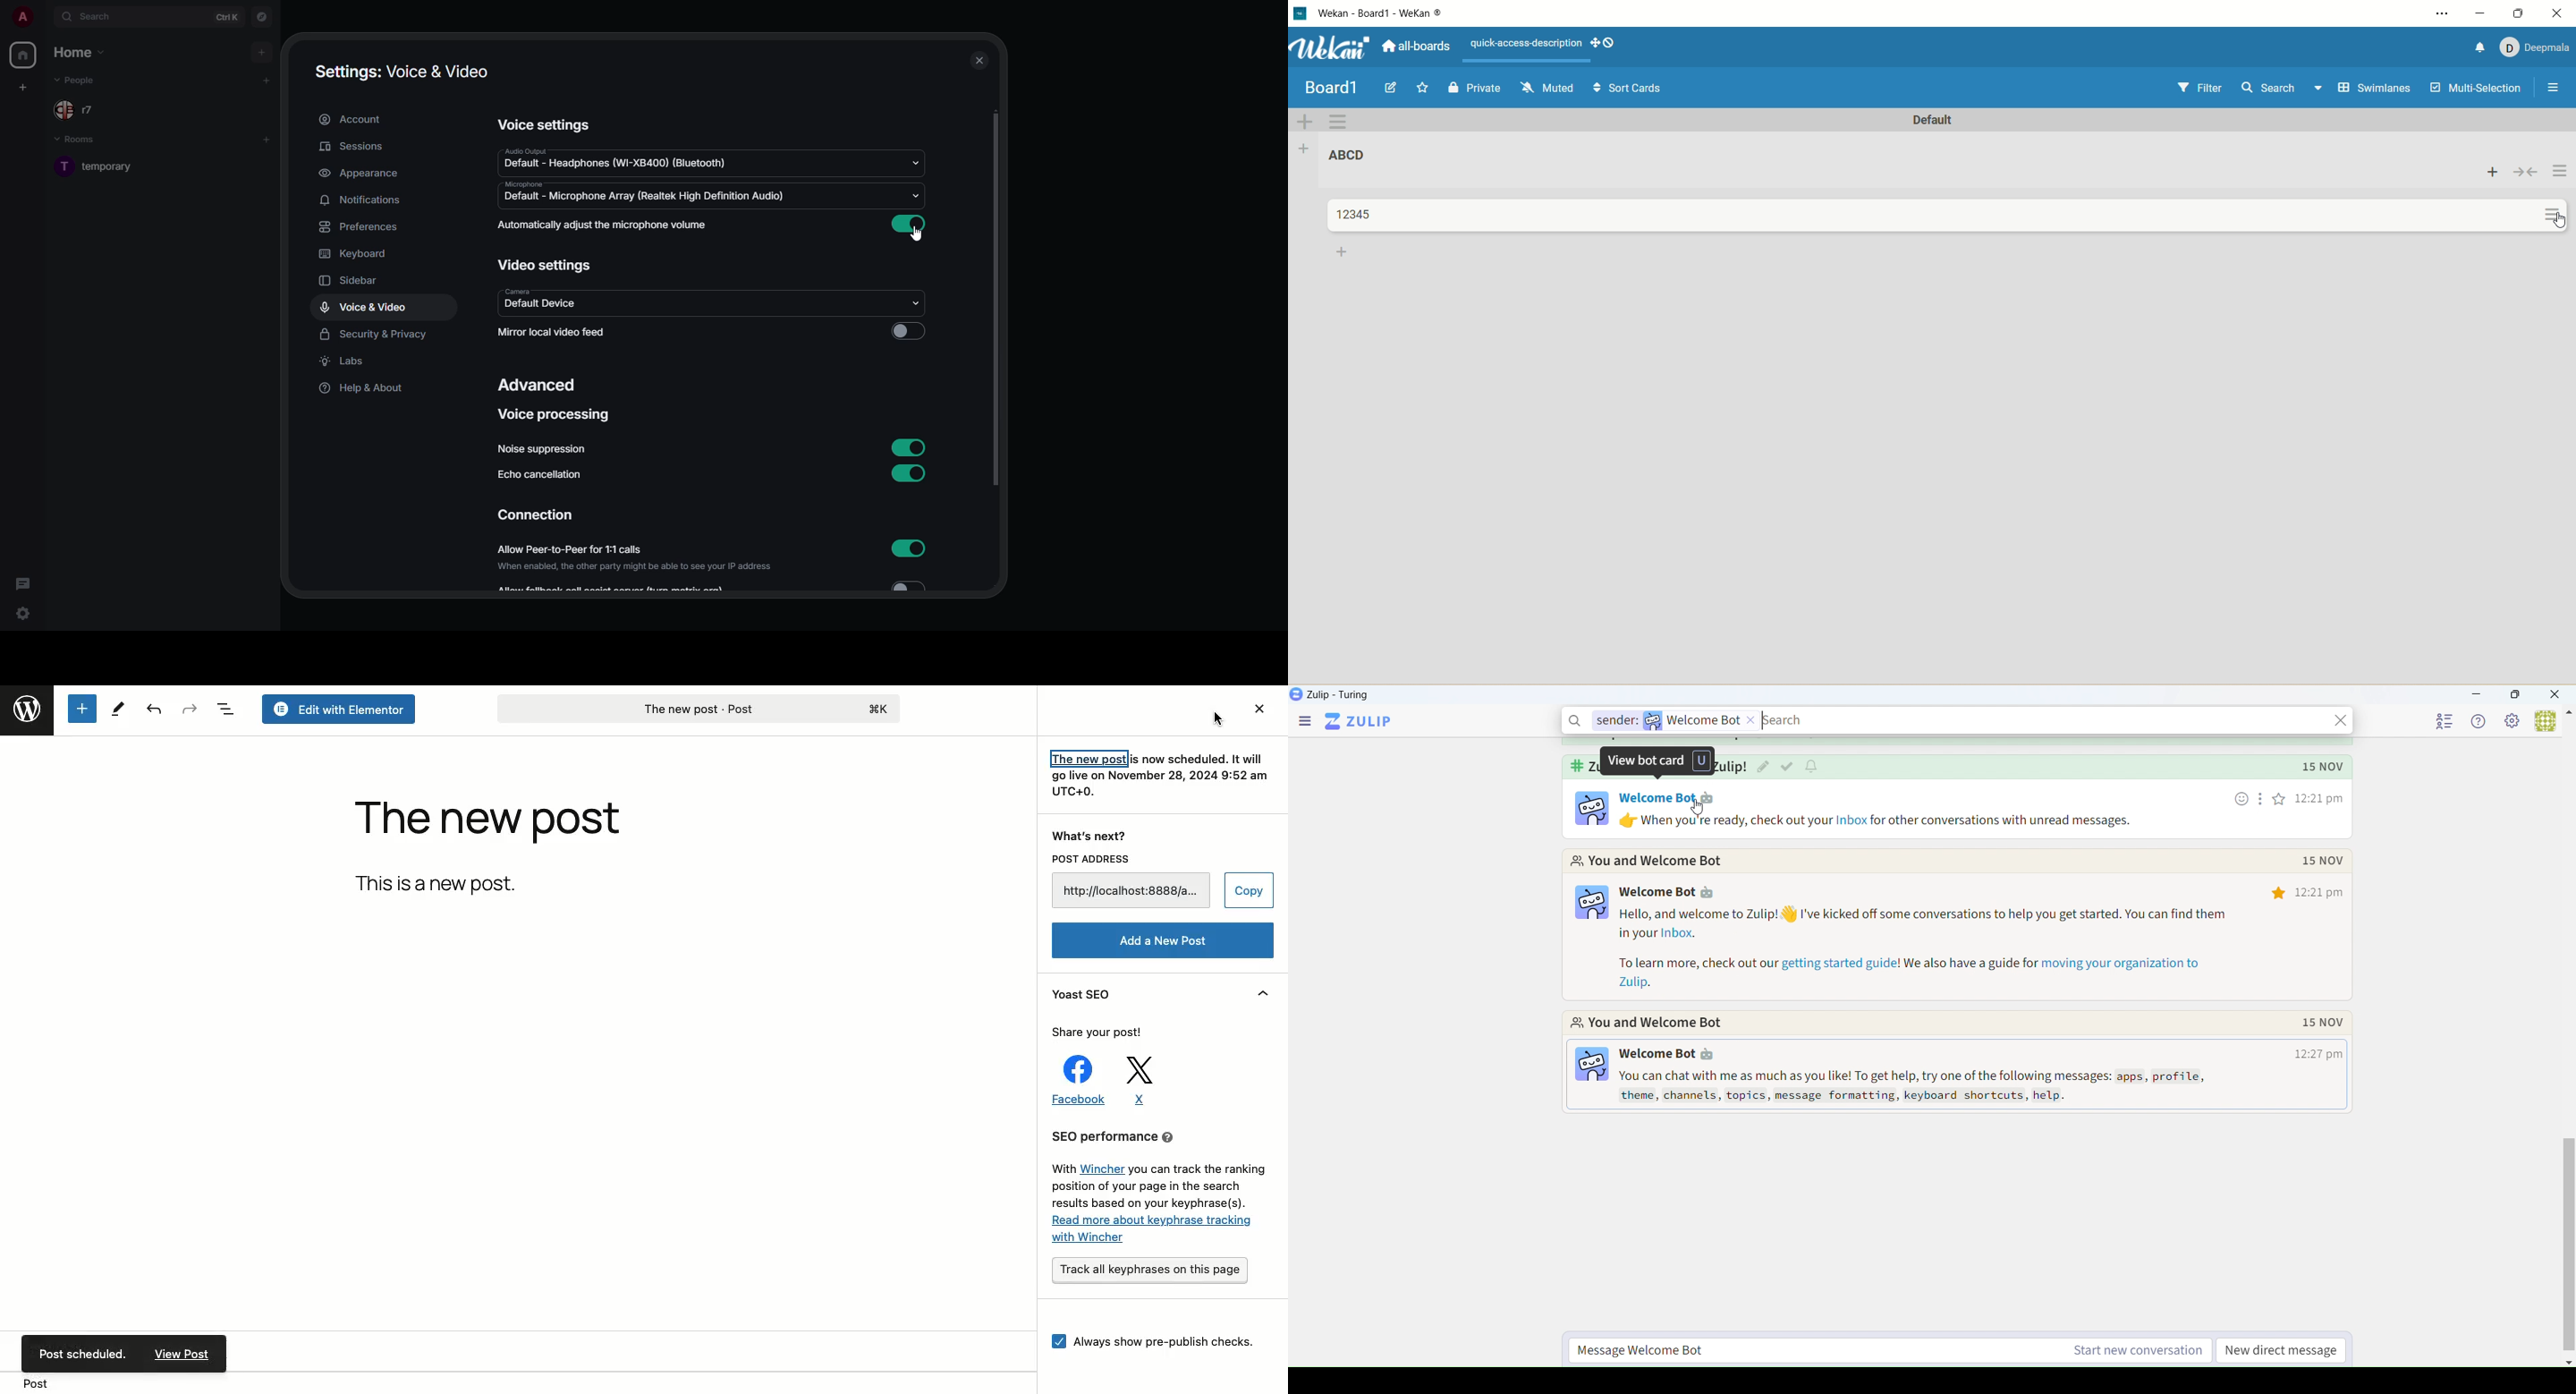 This screenshot has width=2576, height=1400. Describe the element at coordinates (1656, 892) in the screenshot. I see ` Welcome Bot` at that location.